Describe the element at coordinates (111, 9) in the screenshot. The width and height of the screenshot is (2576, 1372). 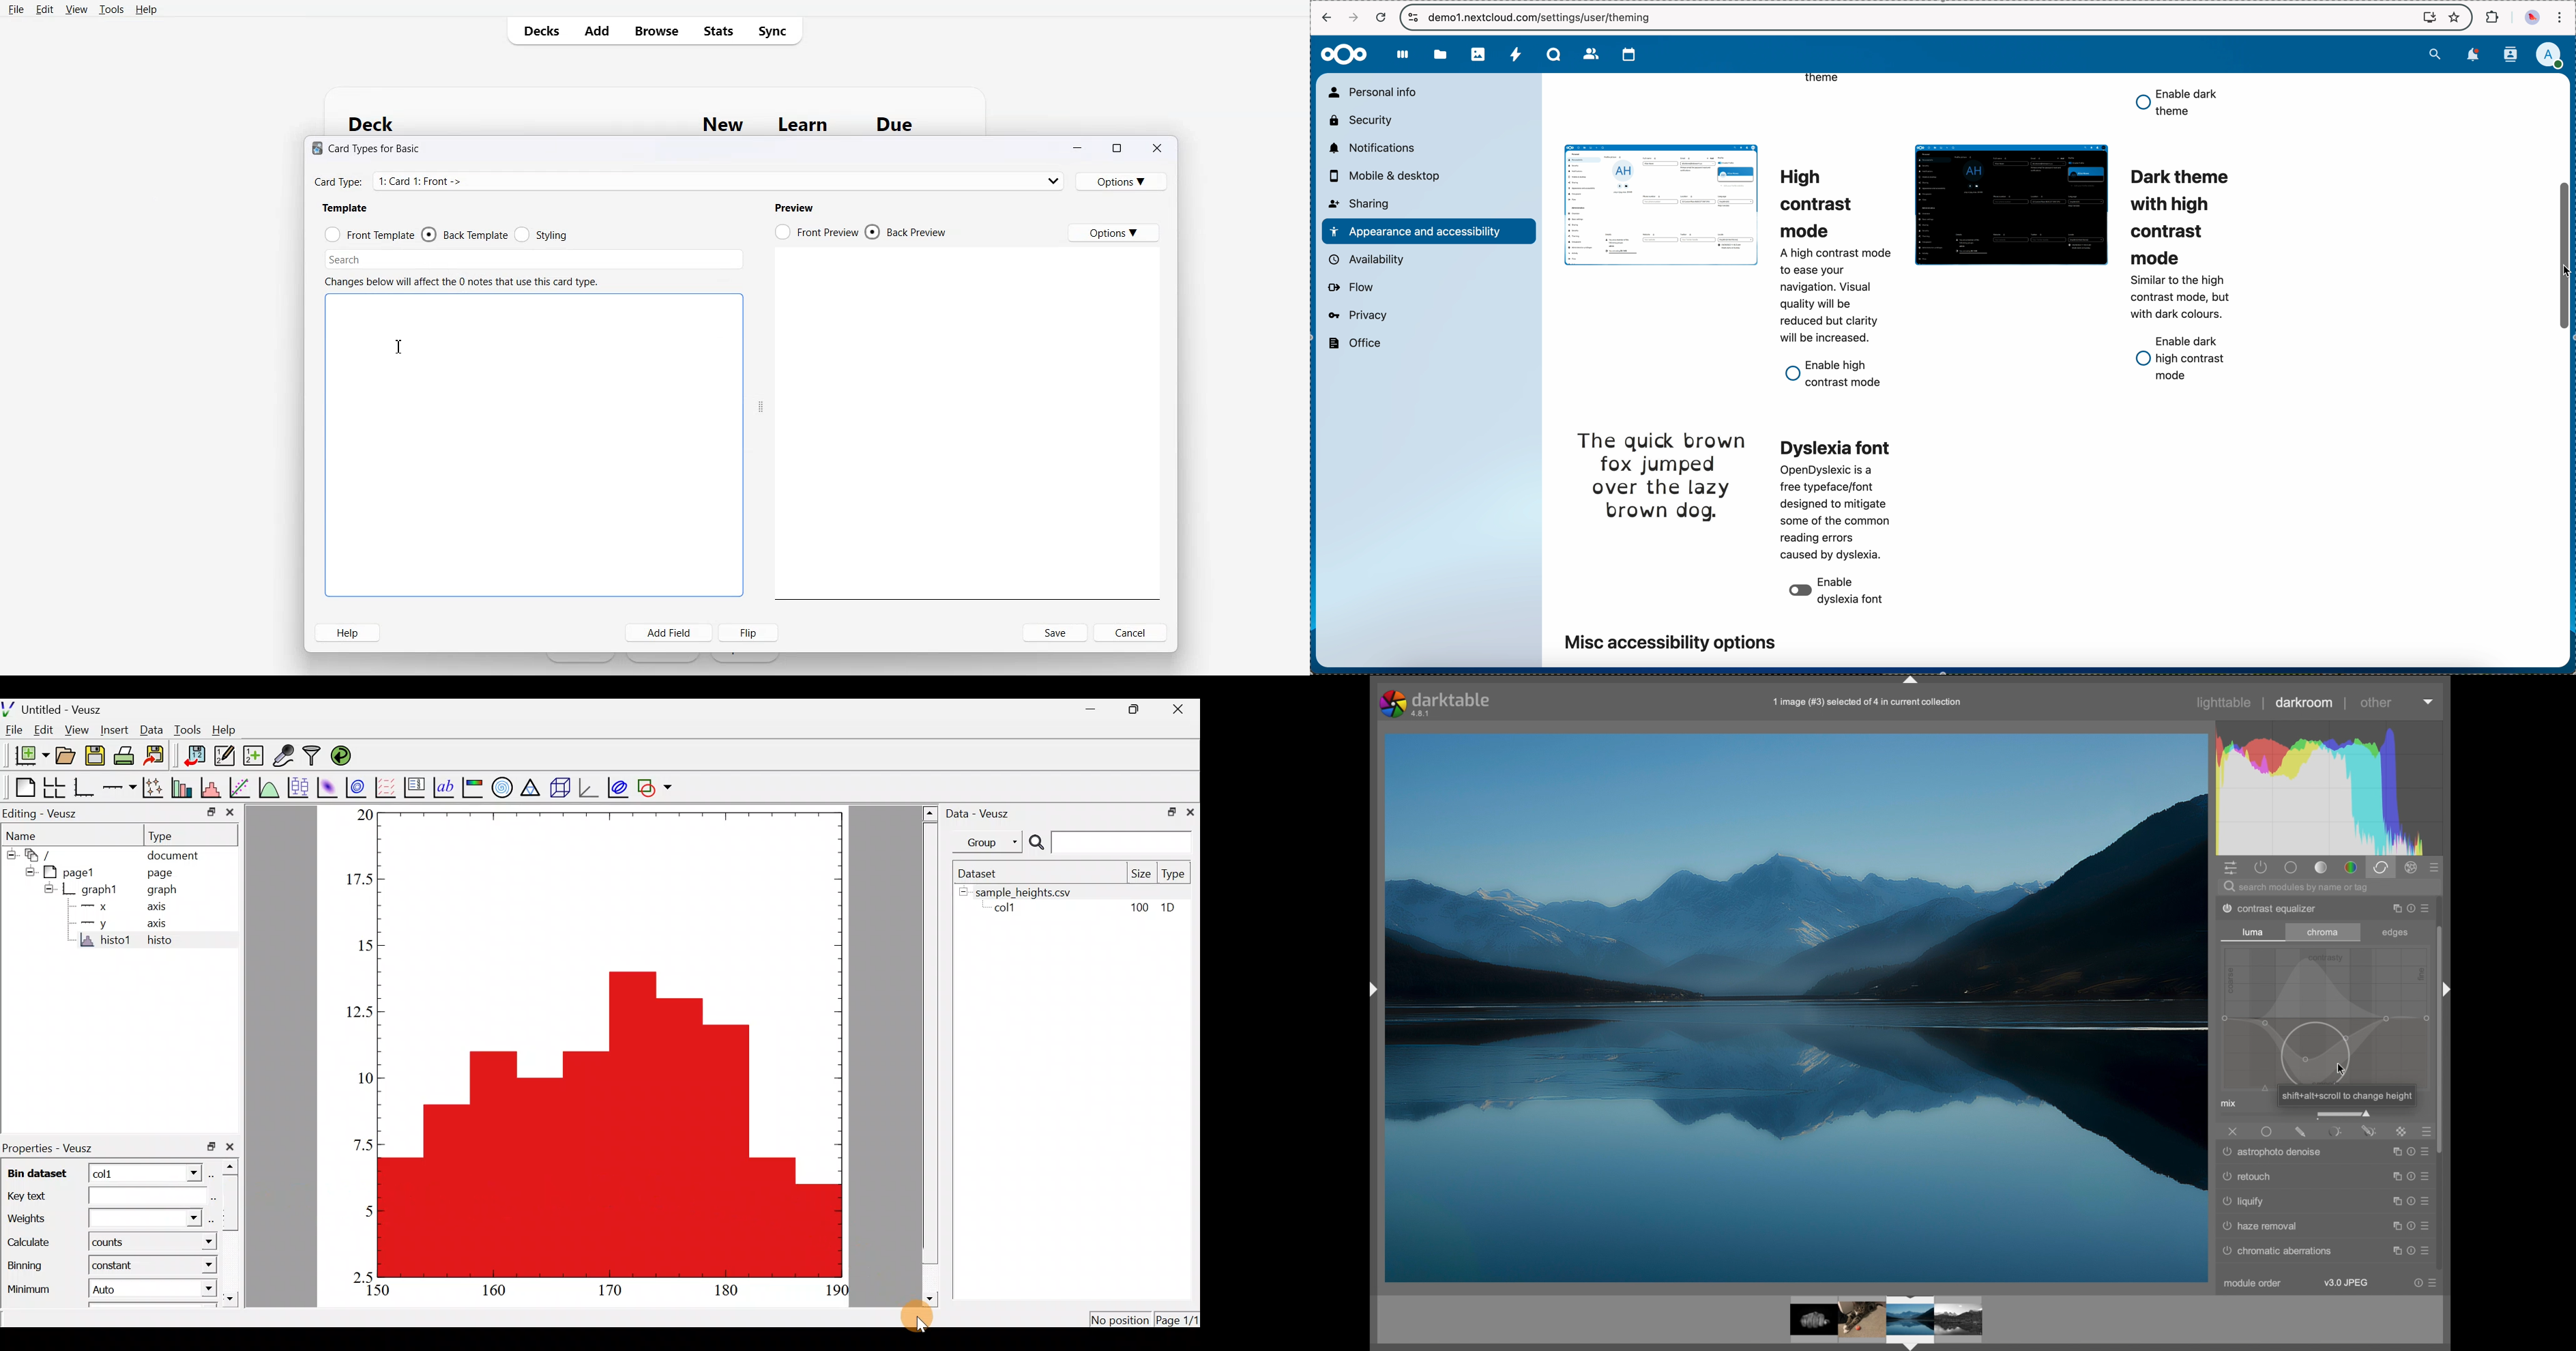
I see `Tools` at that location.